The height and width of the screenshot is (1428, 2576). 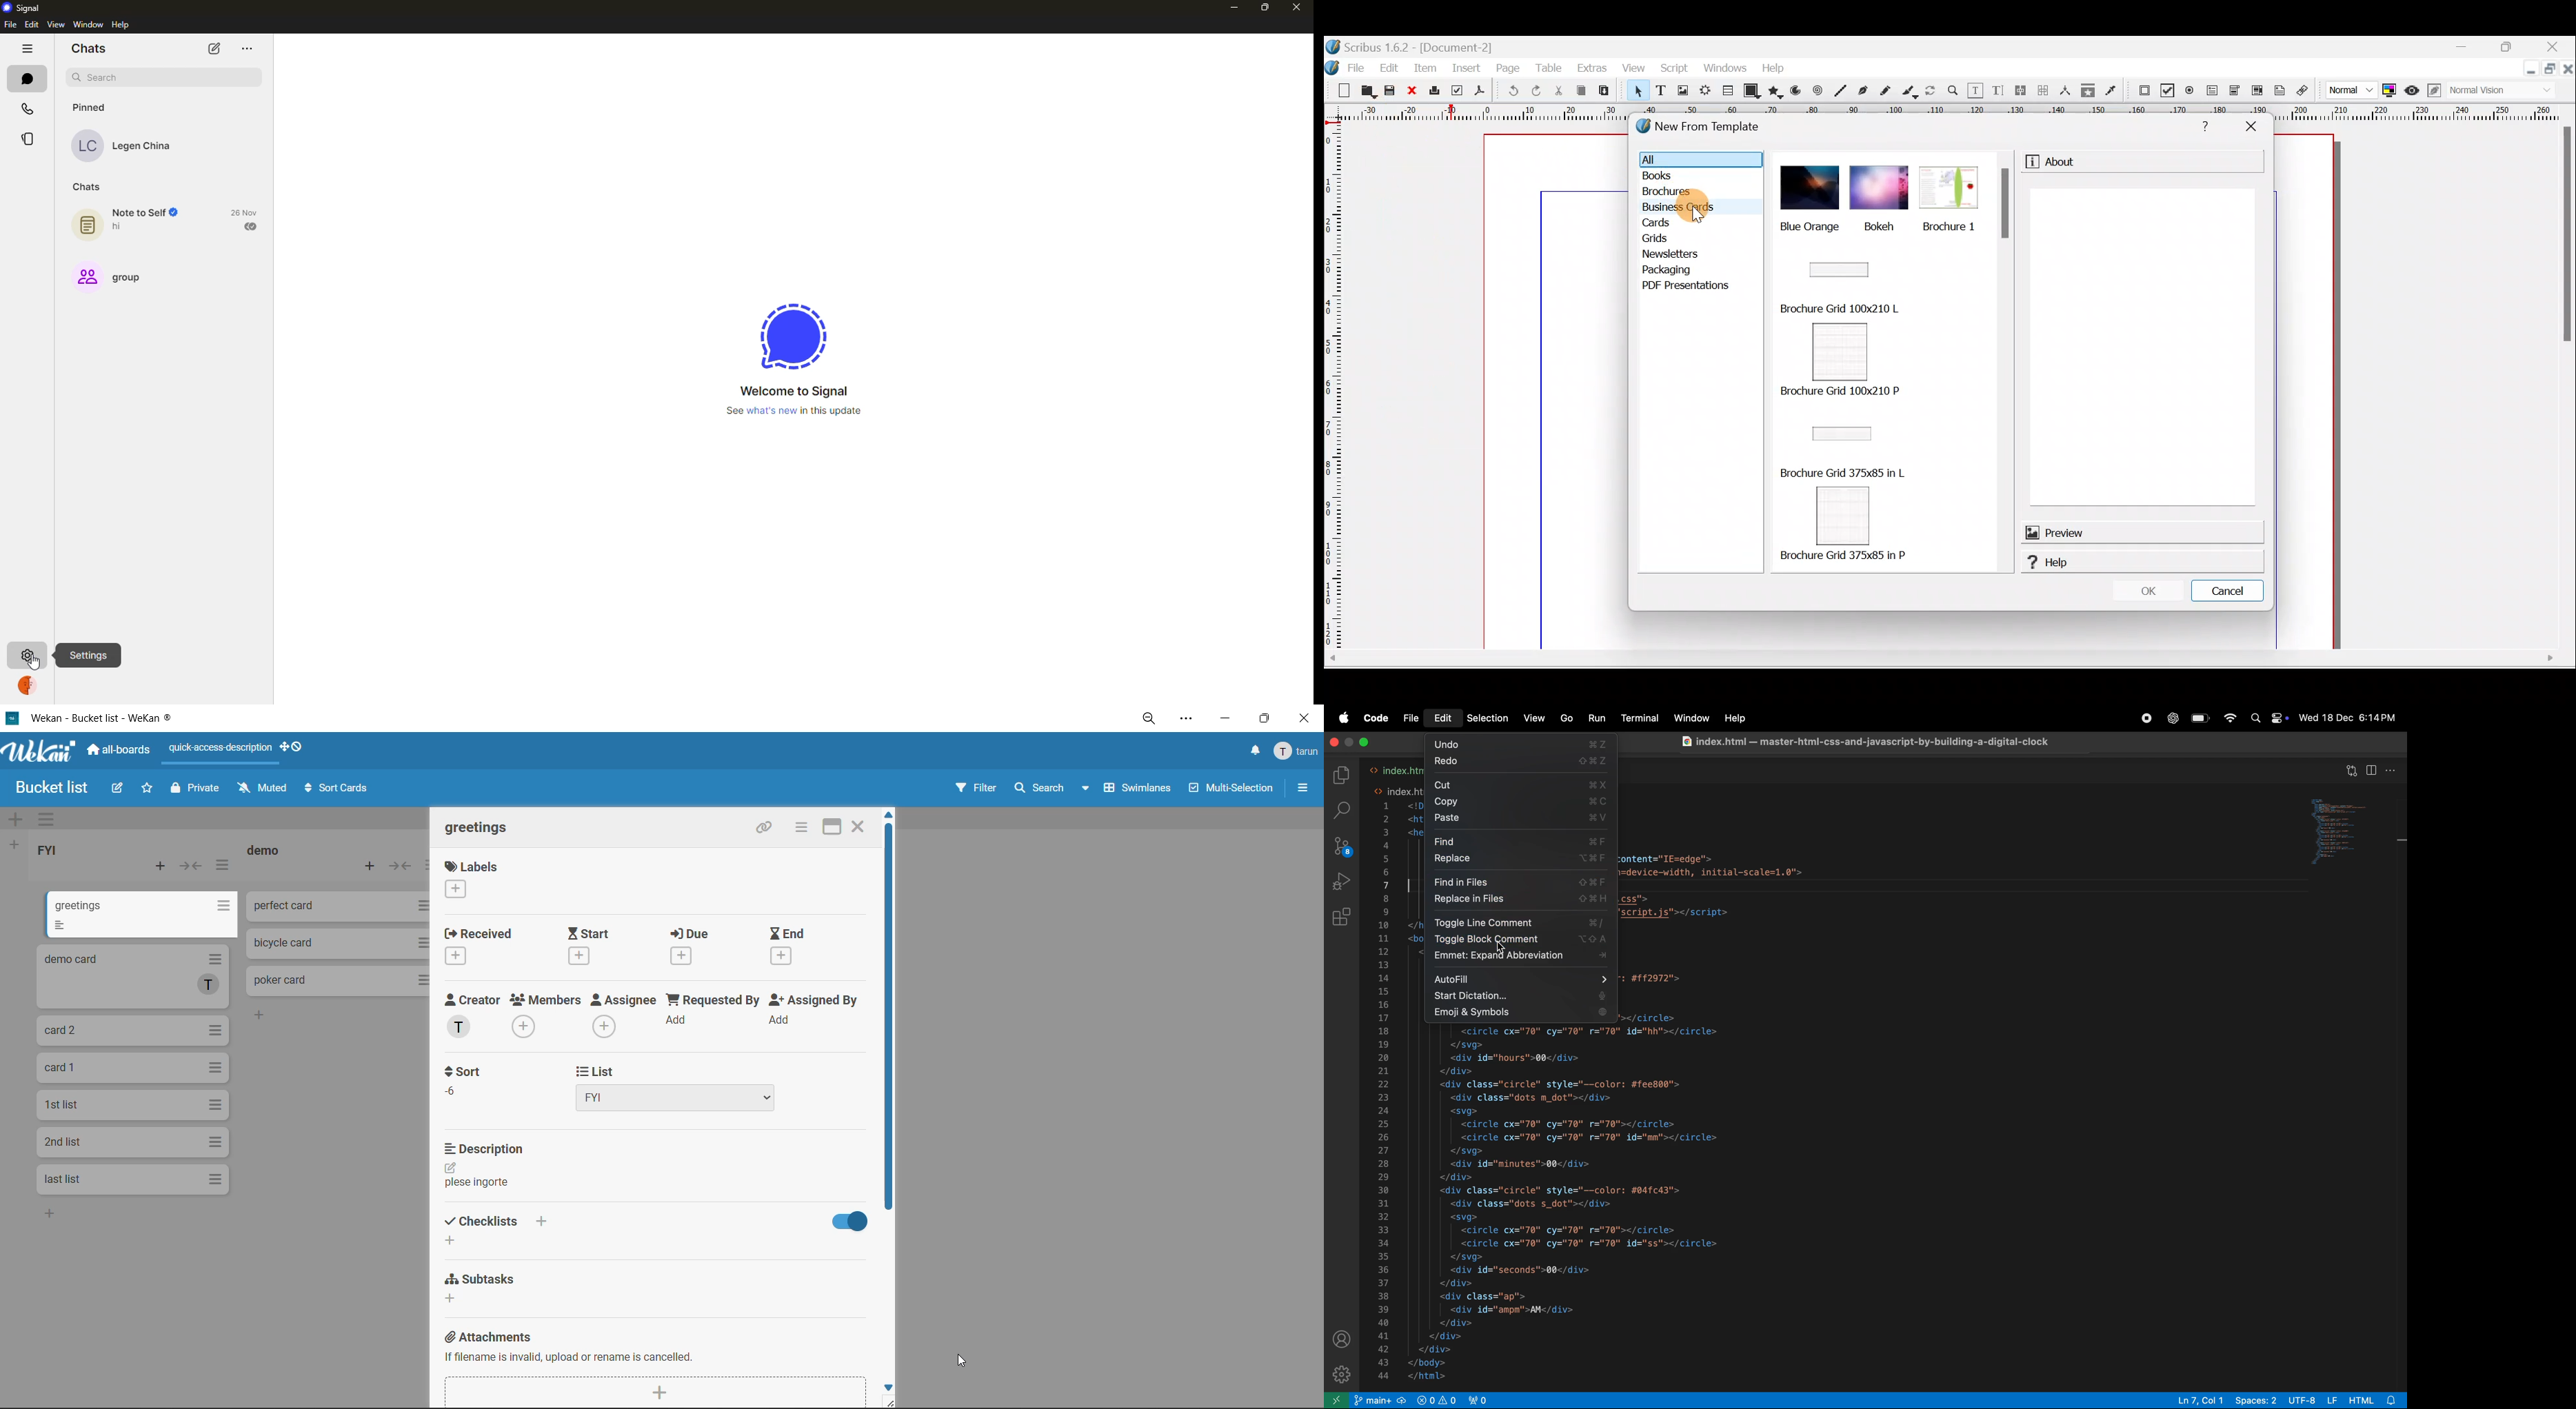 What do you see at coordinates (1340, 91) in the screenshot?
I see `New` at bounding box center [1340, 91].